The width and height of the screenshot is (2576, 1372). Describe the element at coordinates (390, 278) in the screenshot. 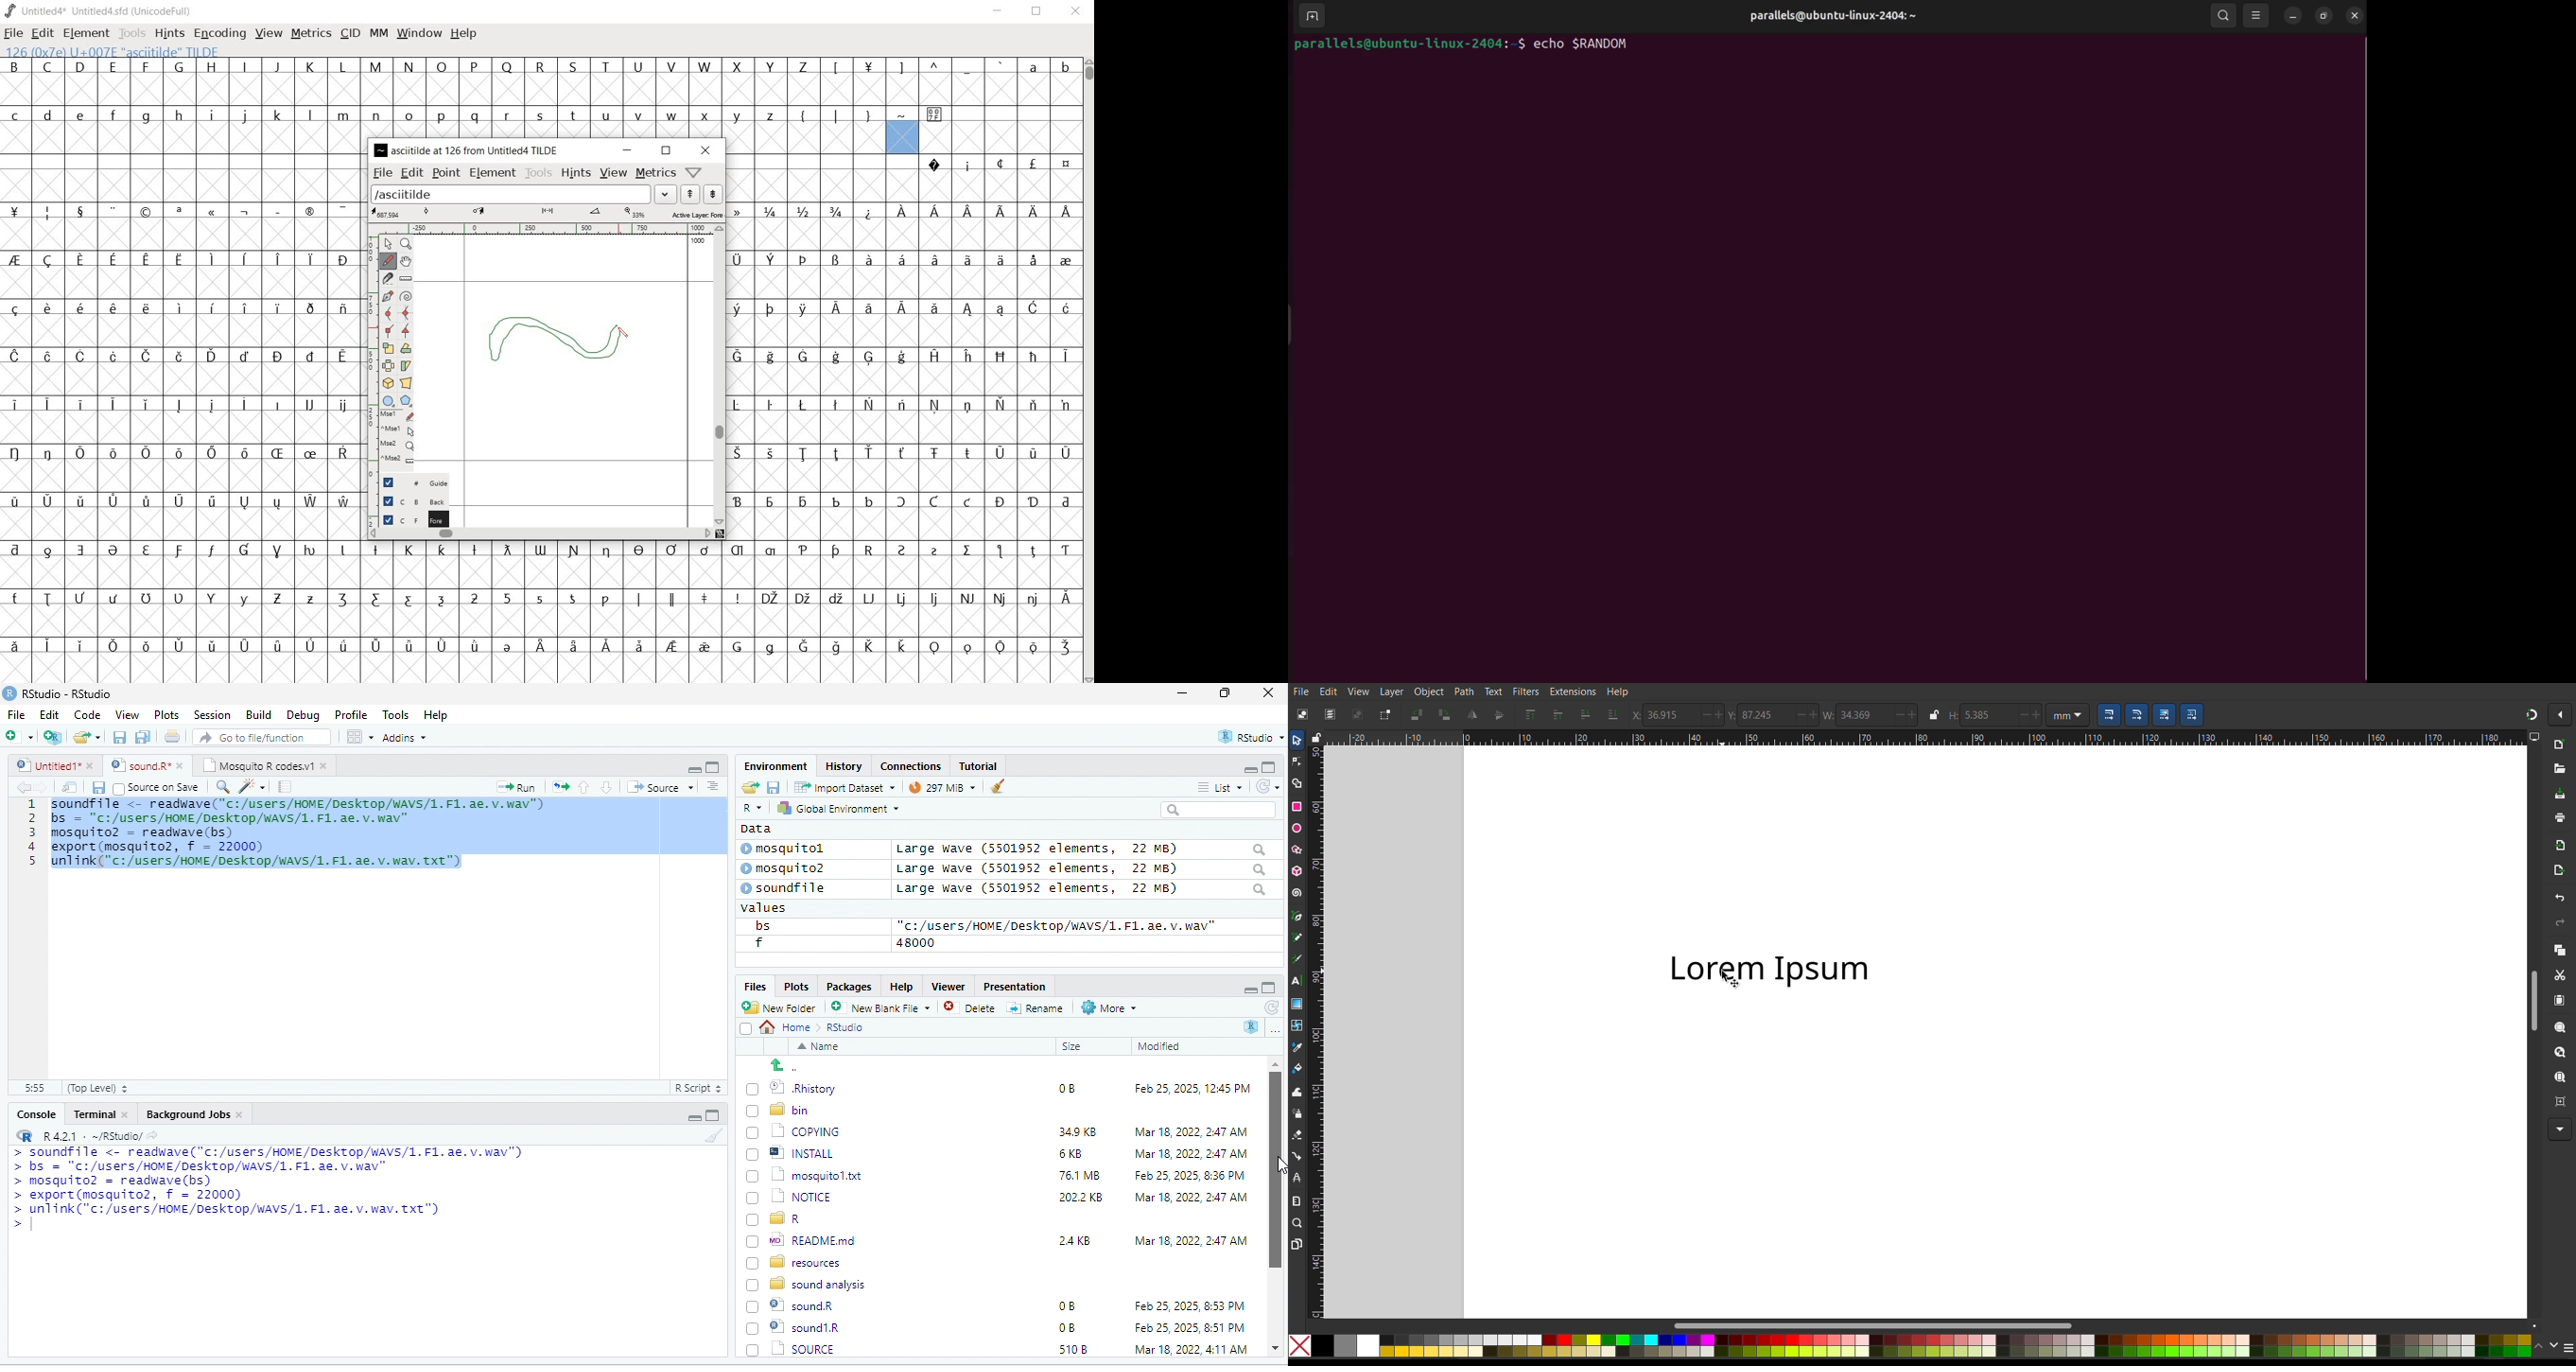

I see `cut splines in two` at that location.